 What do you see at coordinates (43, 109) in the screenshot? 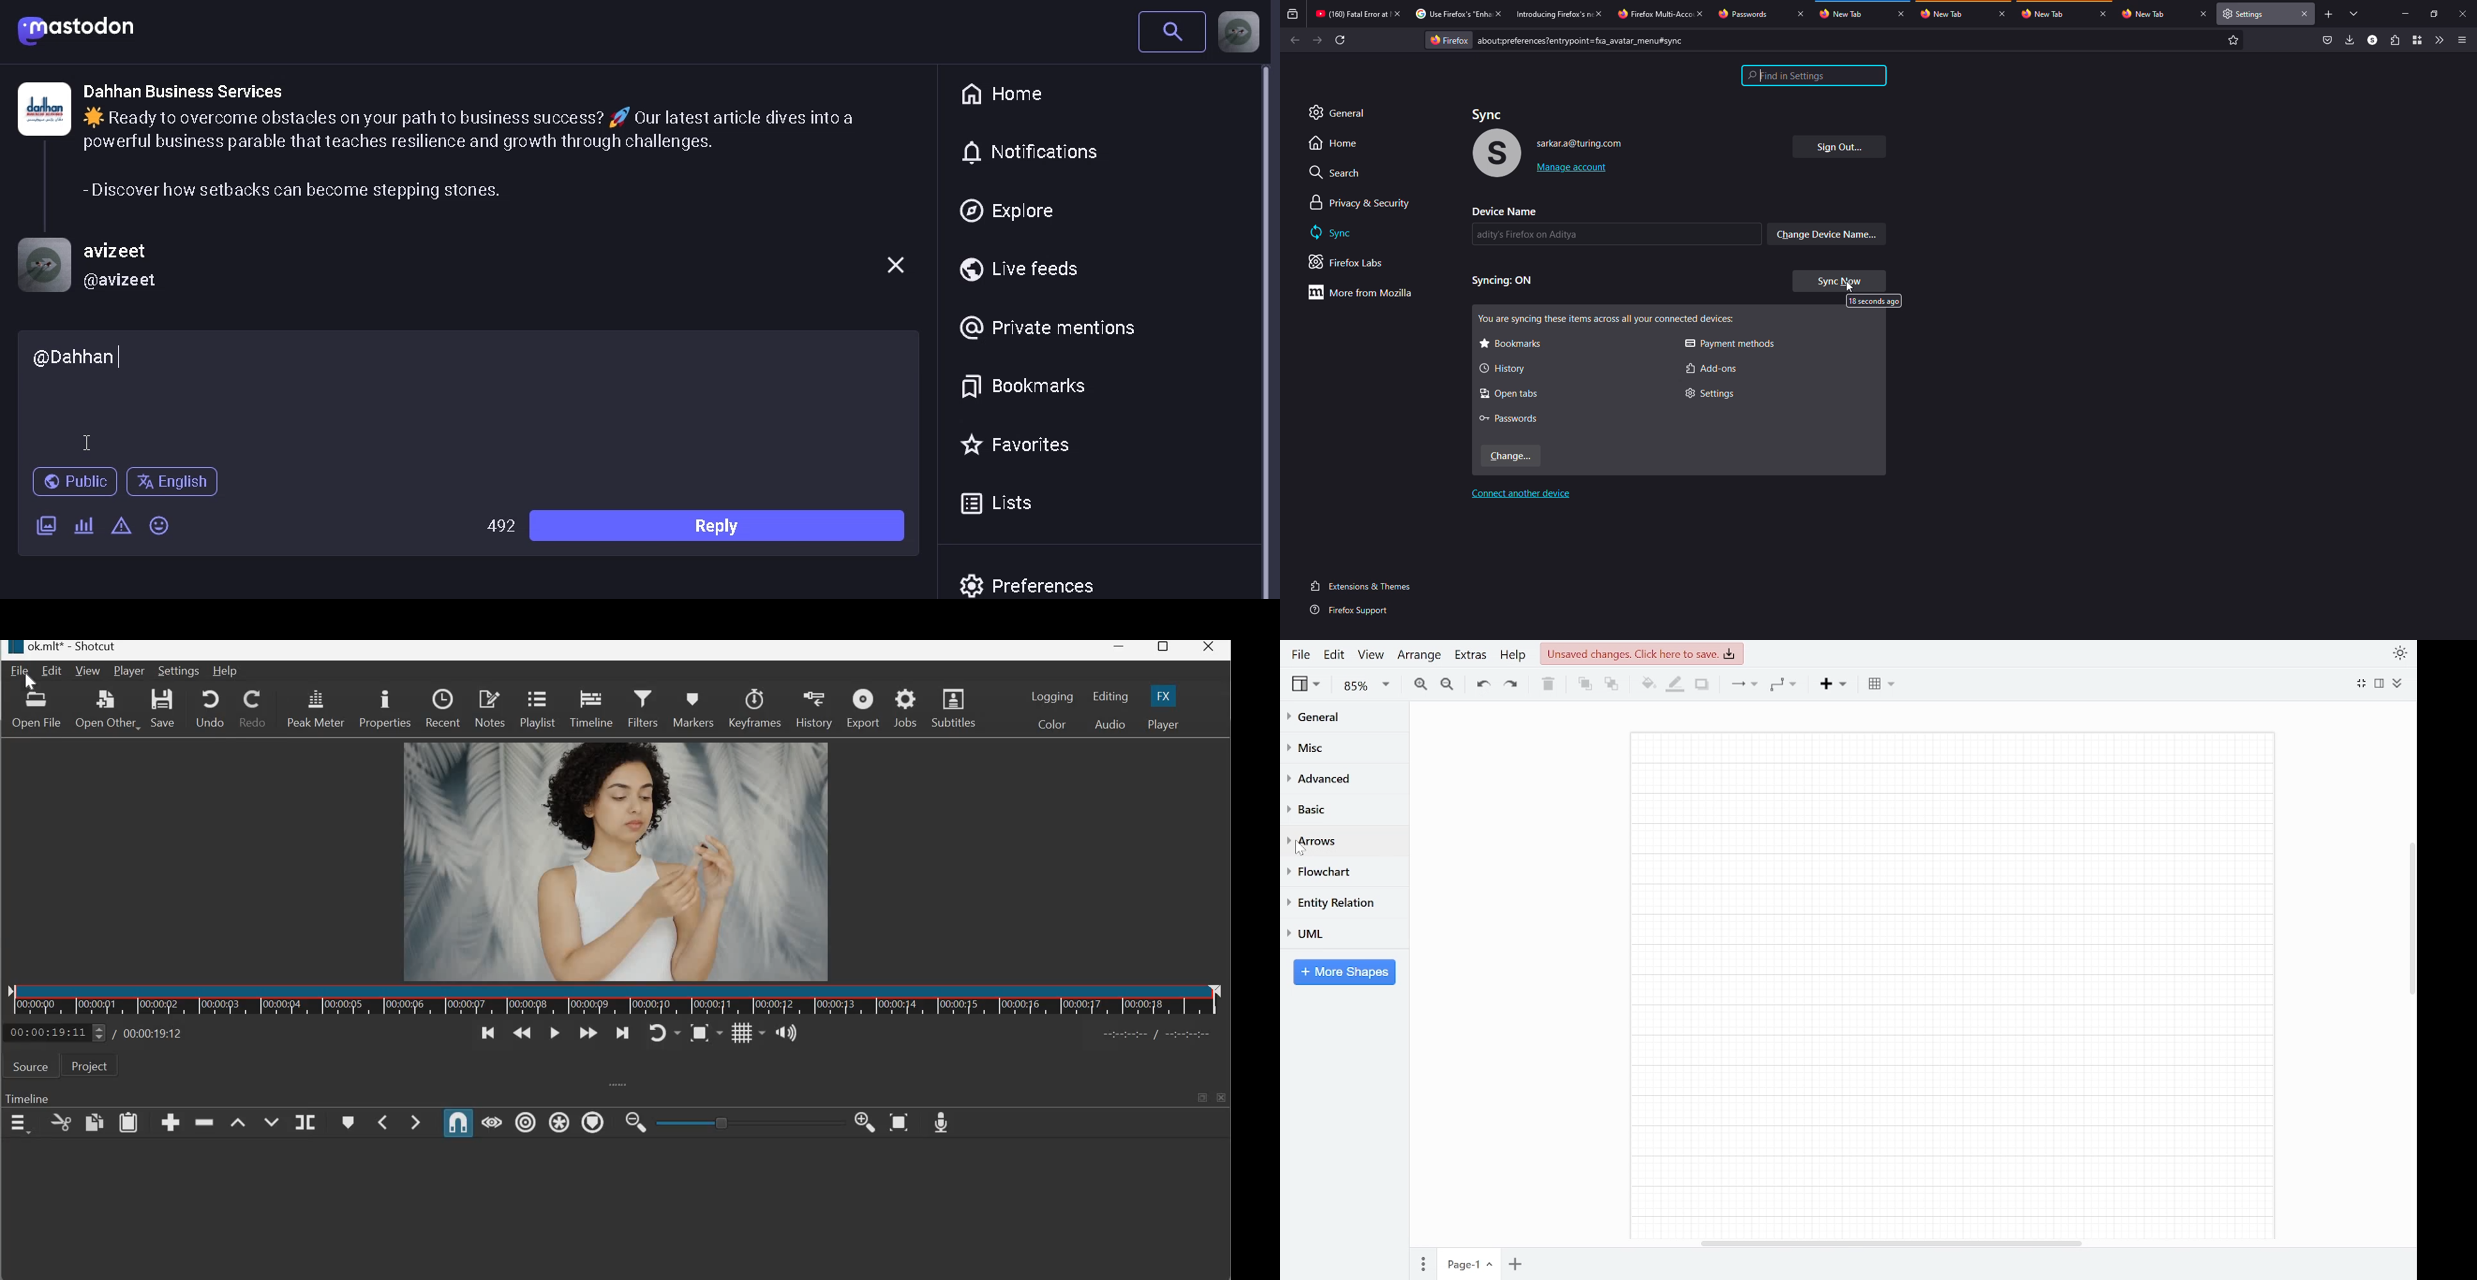
I see `Logo` at bounding box center [43, 109].